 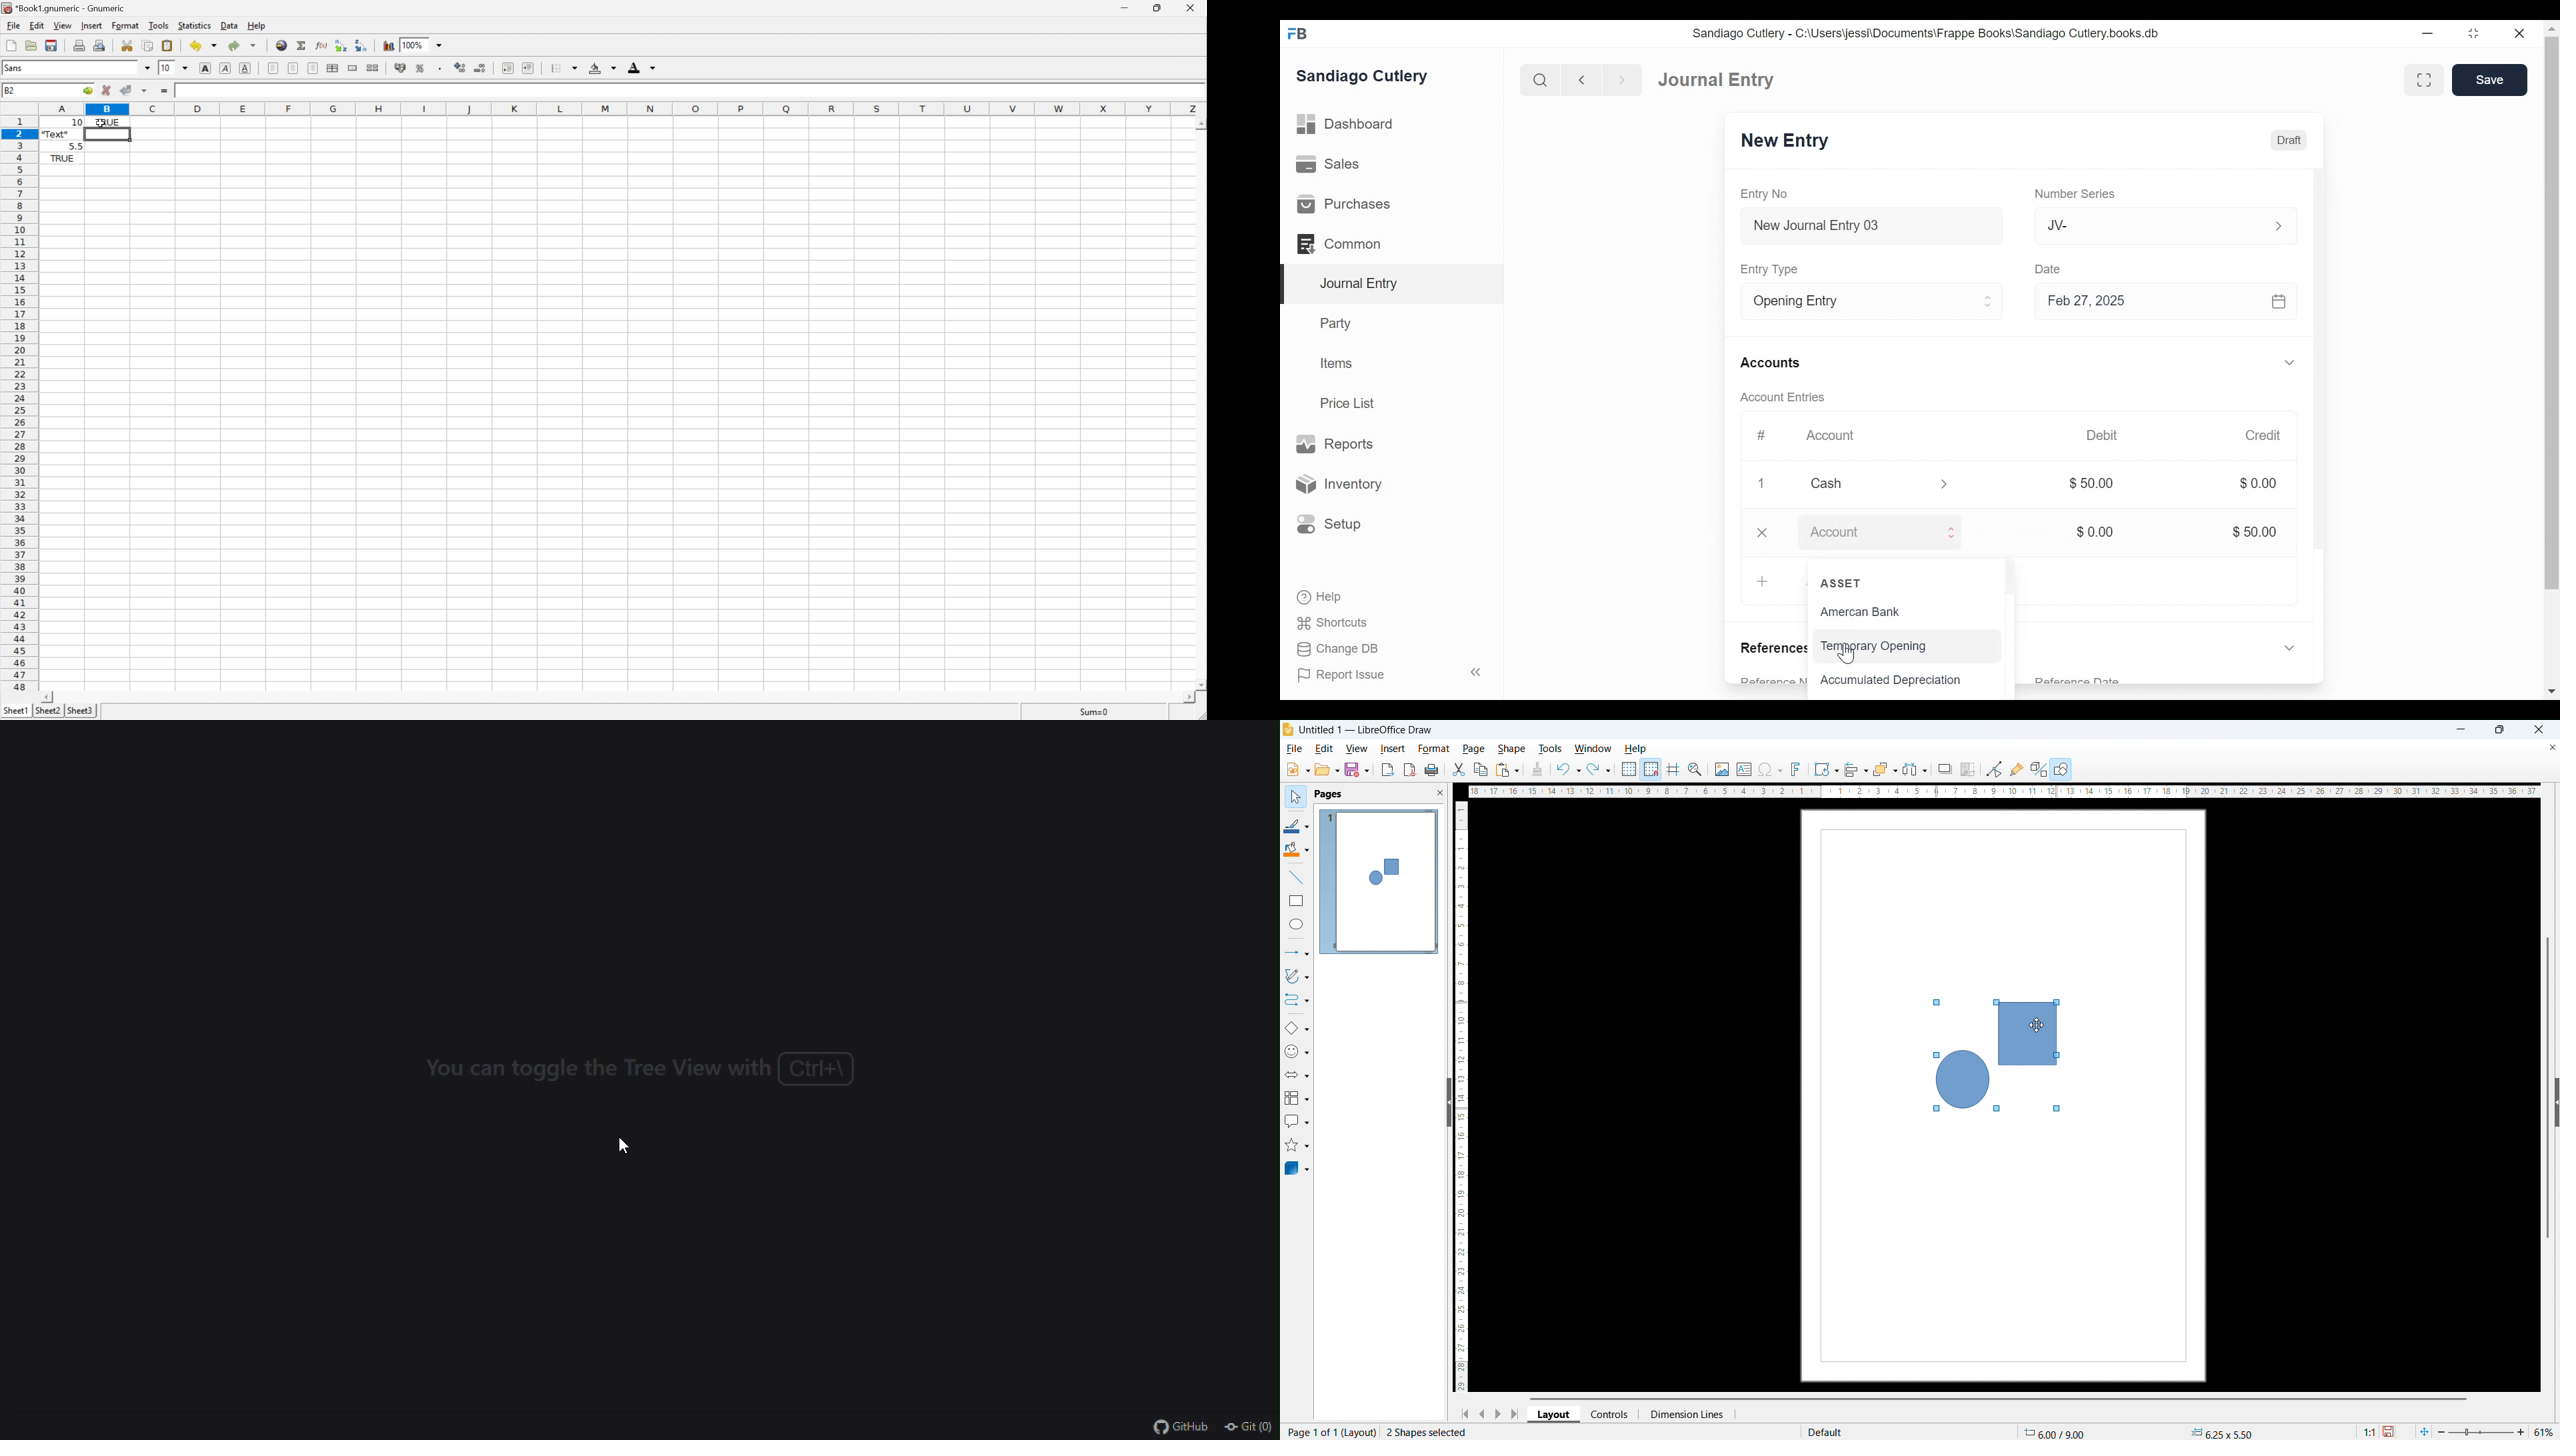 What do you see at coordinates (1995, 1399) in the screenshot?
I see `horizontal scrollbar` at bounding box center [1995, 1399].